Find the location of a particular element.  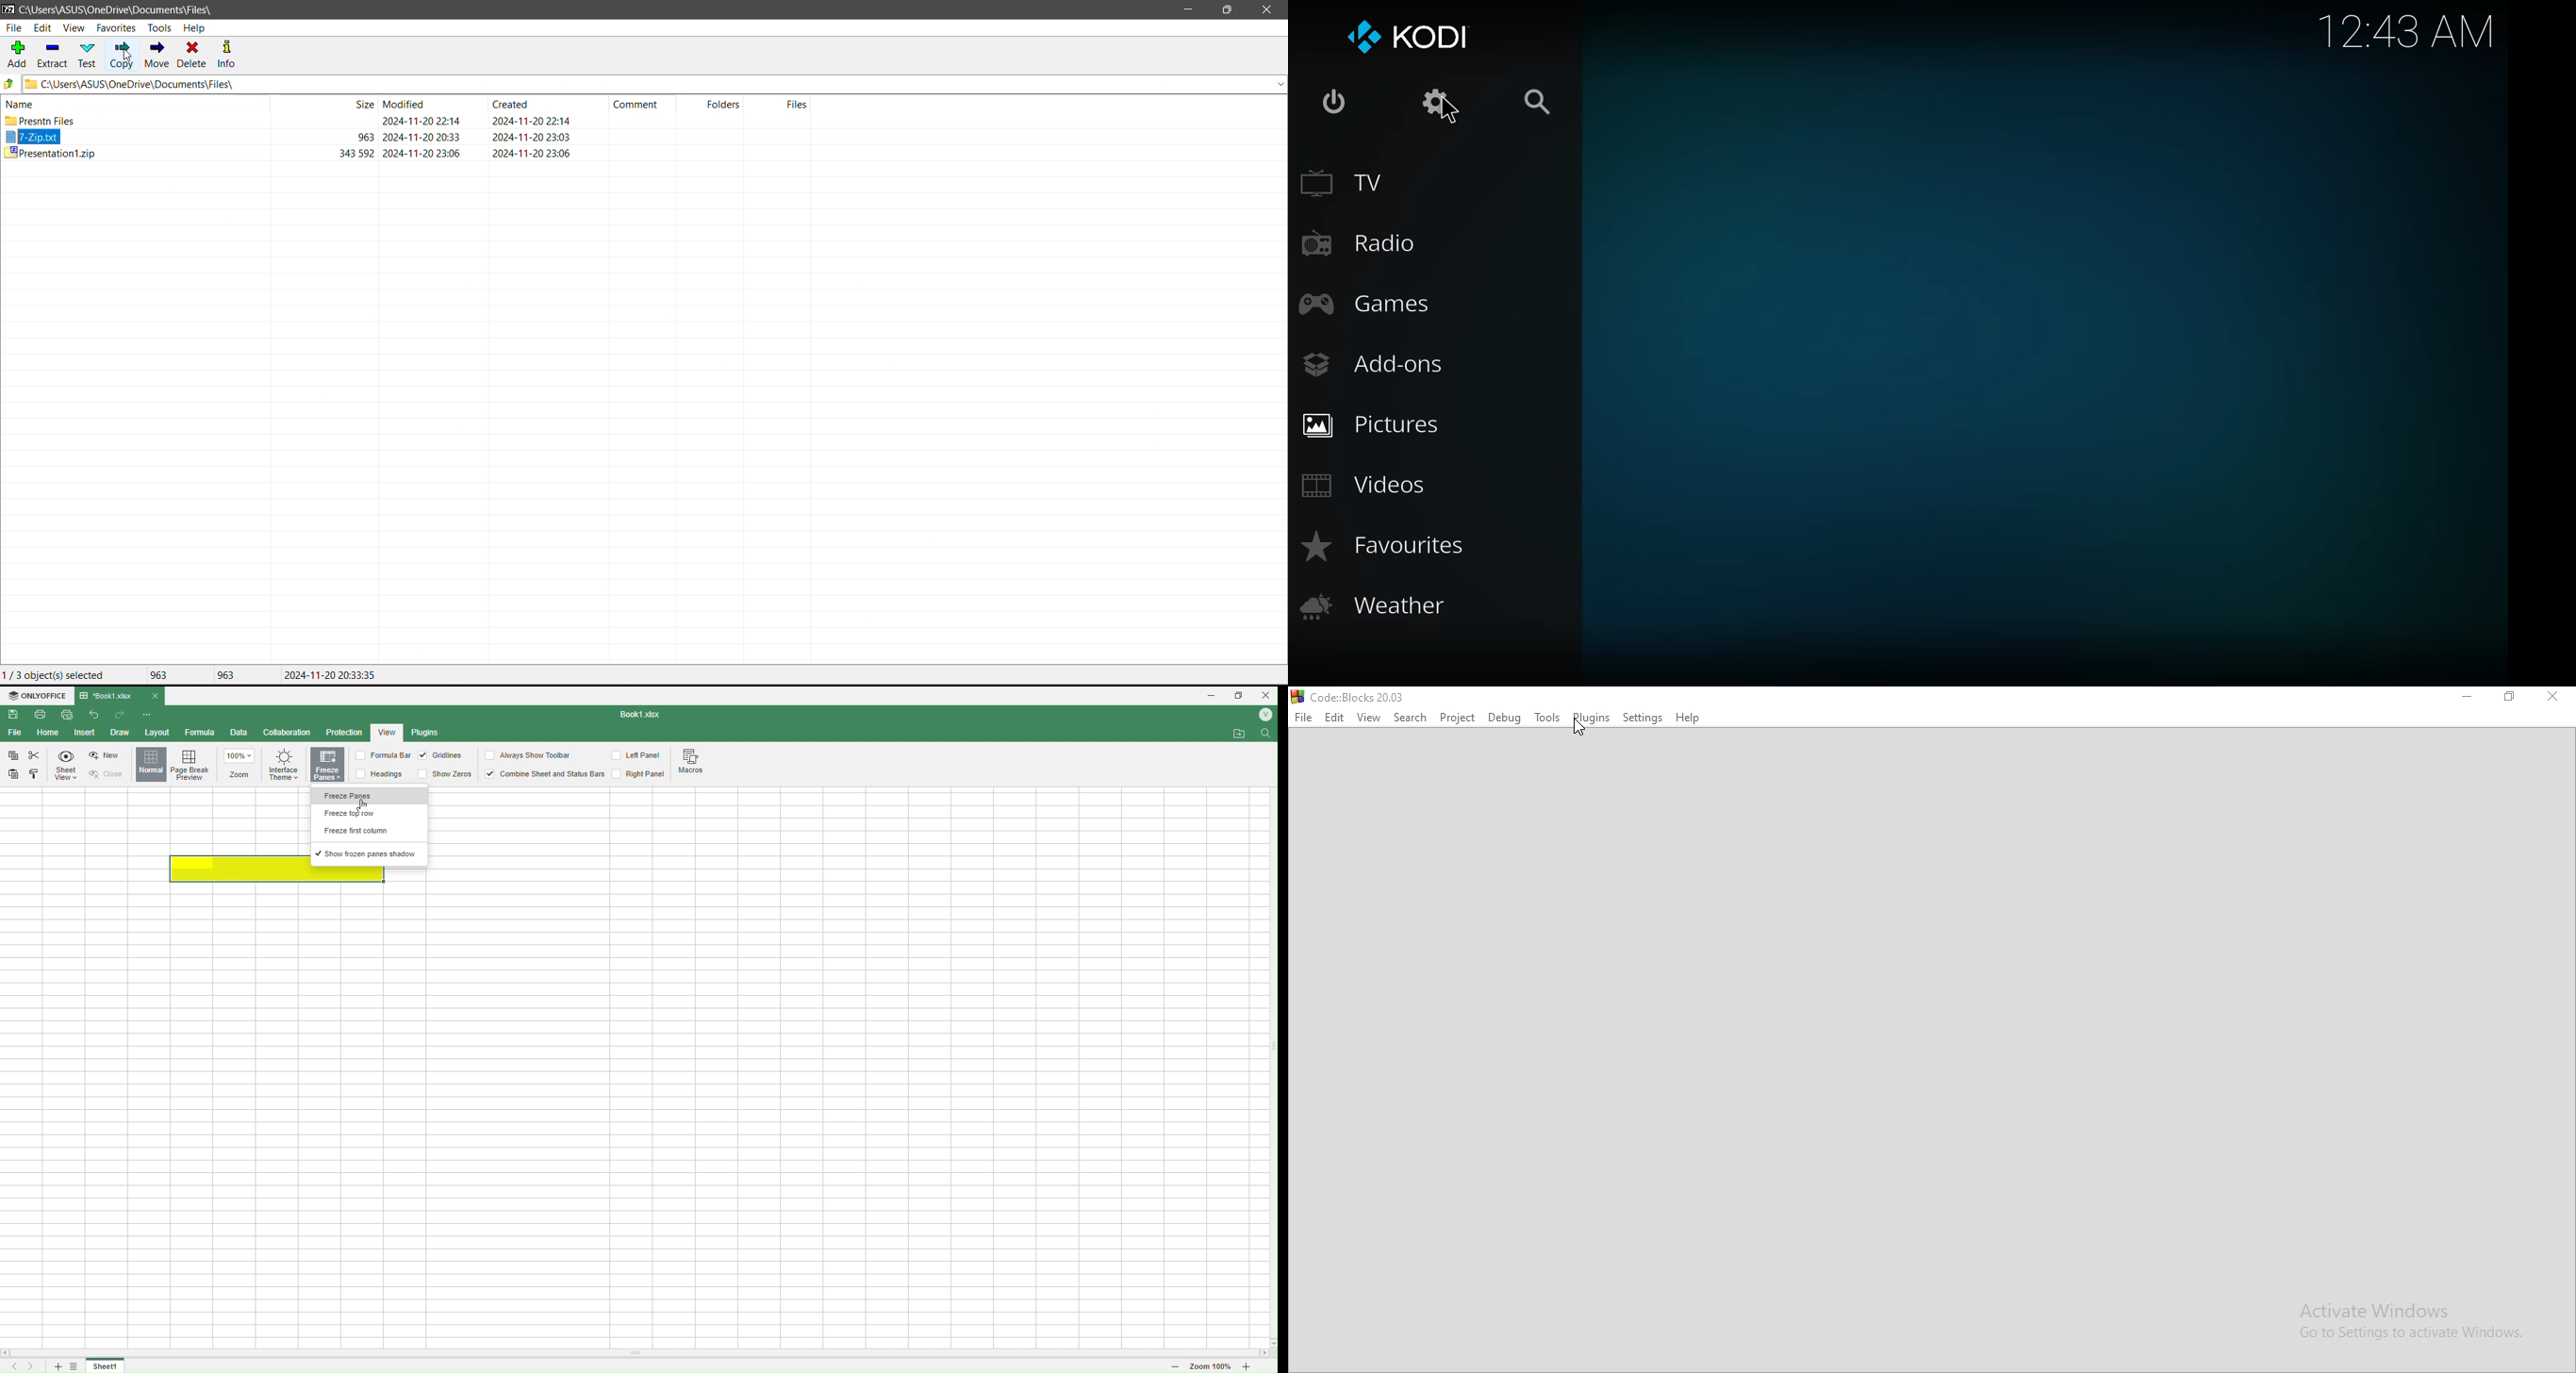

radio is located at coordinates (1355, 243).